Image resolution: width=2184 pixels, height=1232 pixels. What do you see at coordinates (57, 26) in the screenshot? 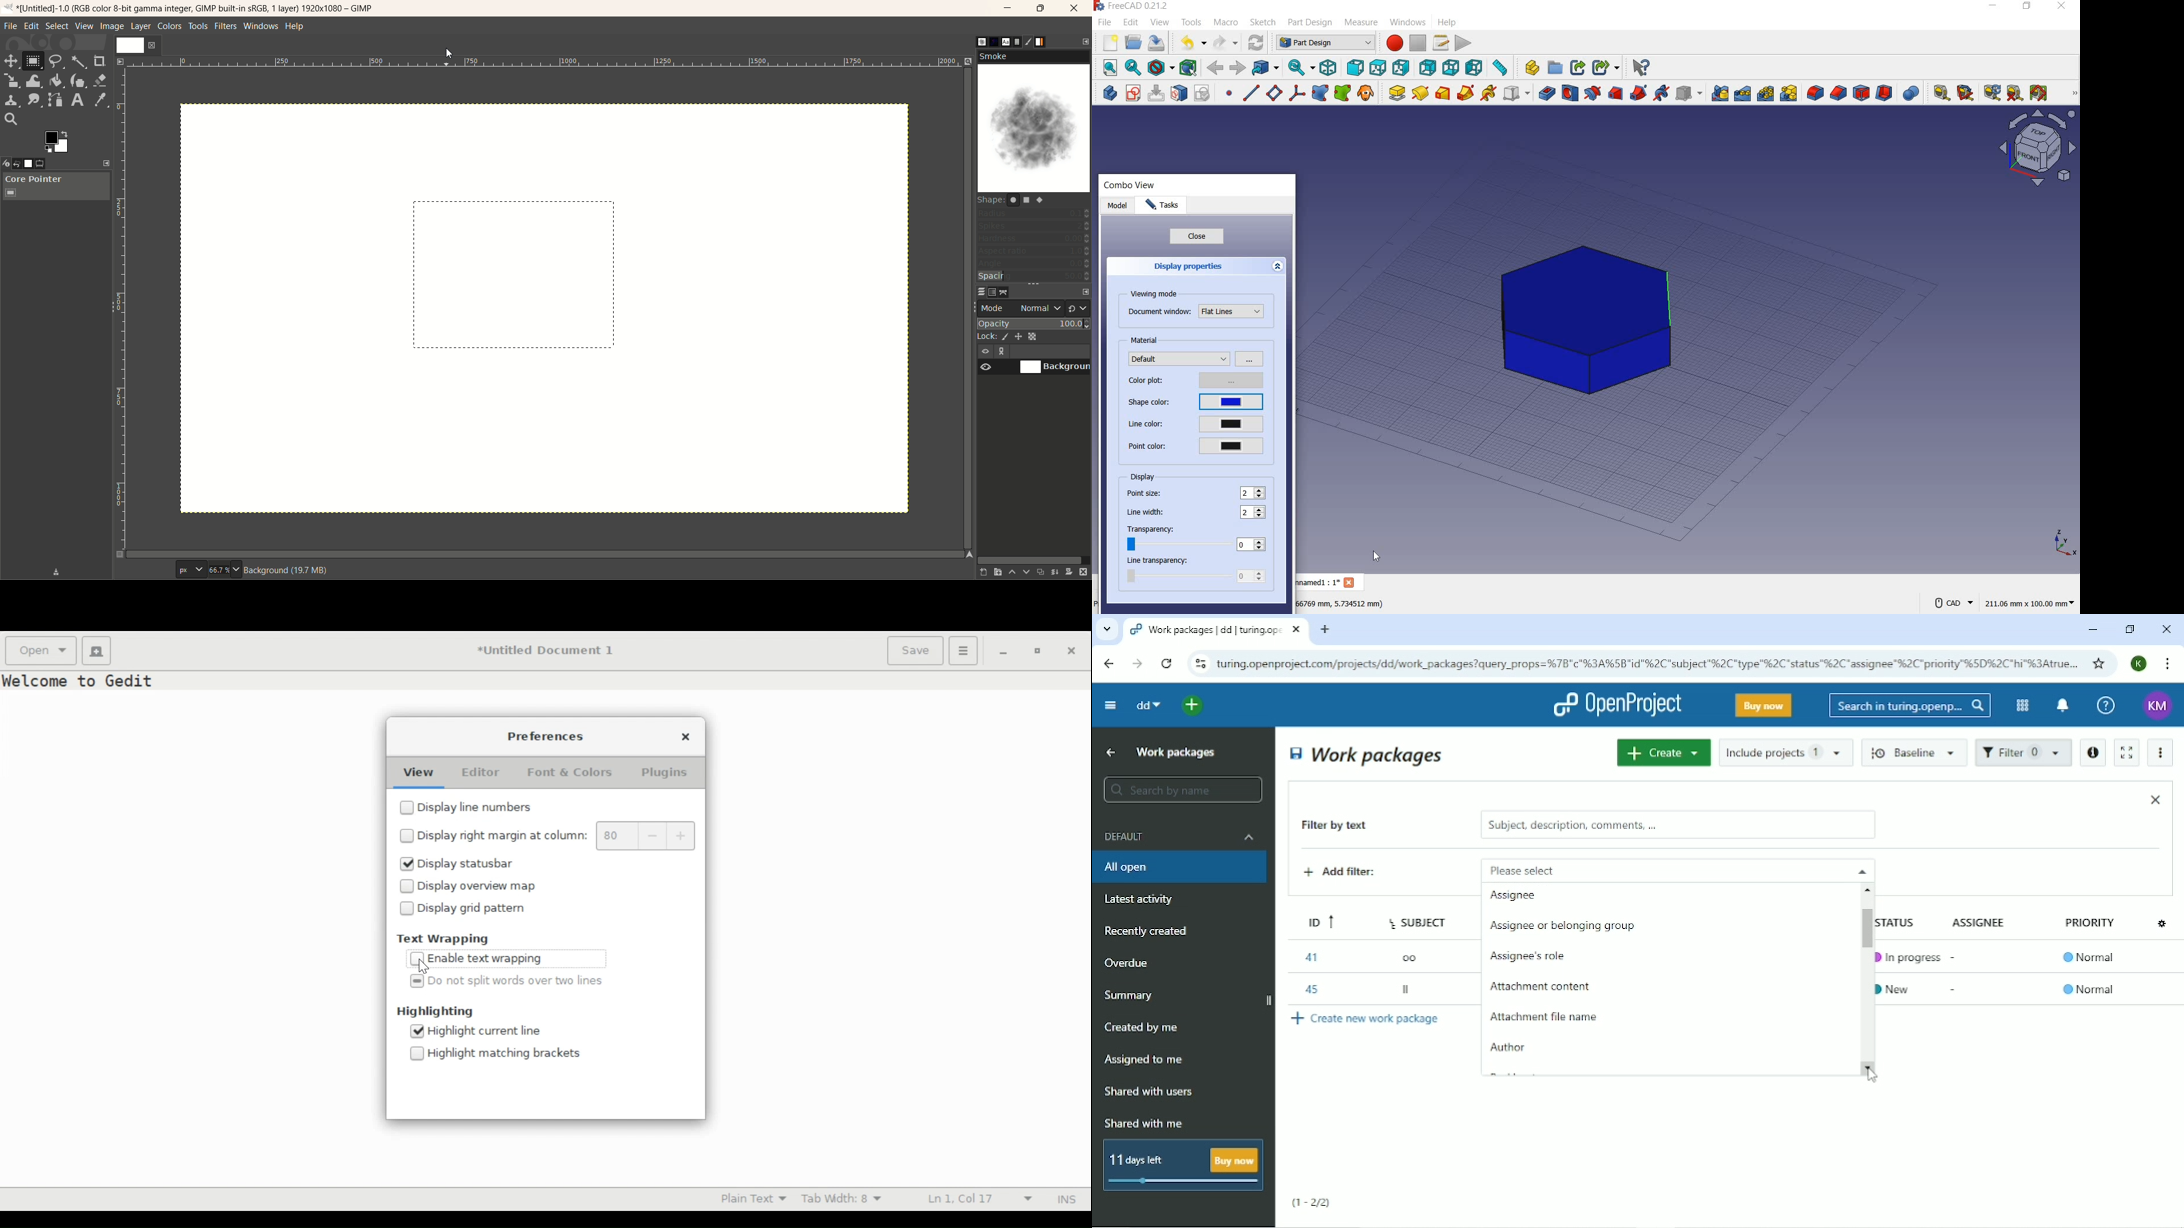
I see `select` at bounding box center [57, 26].